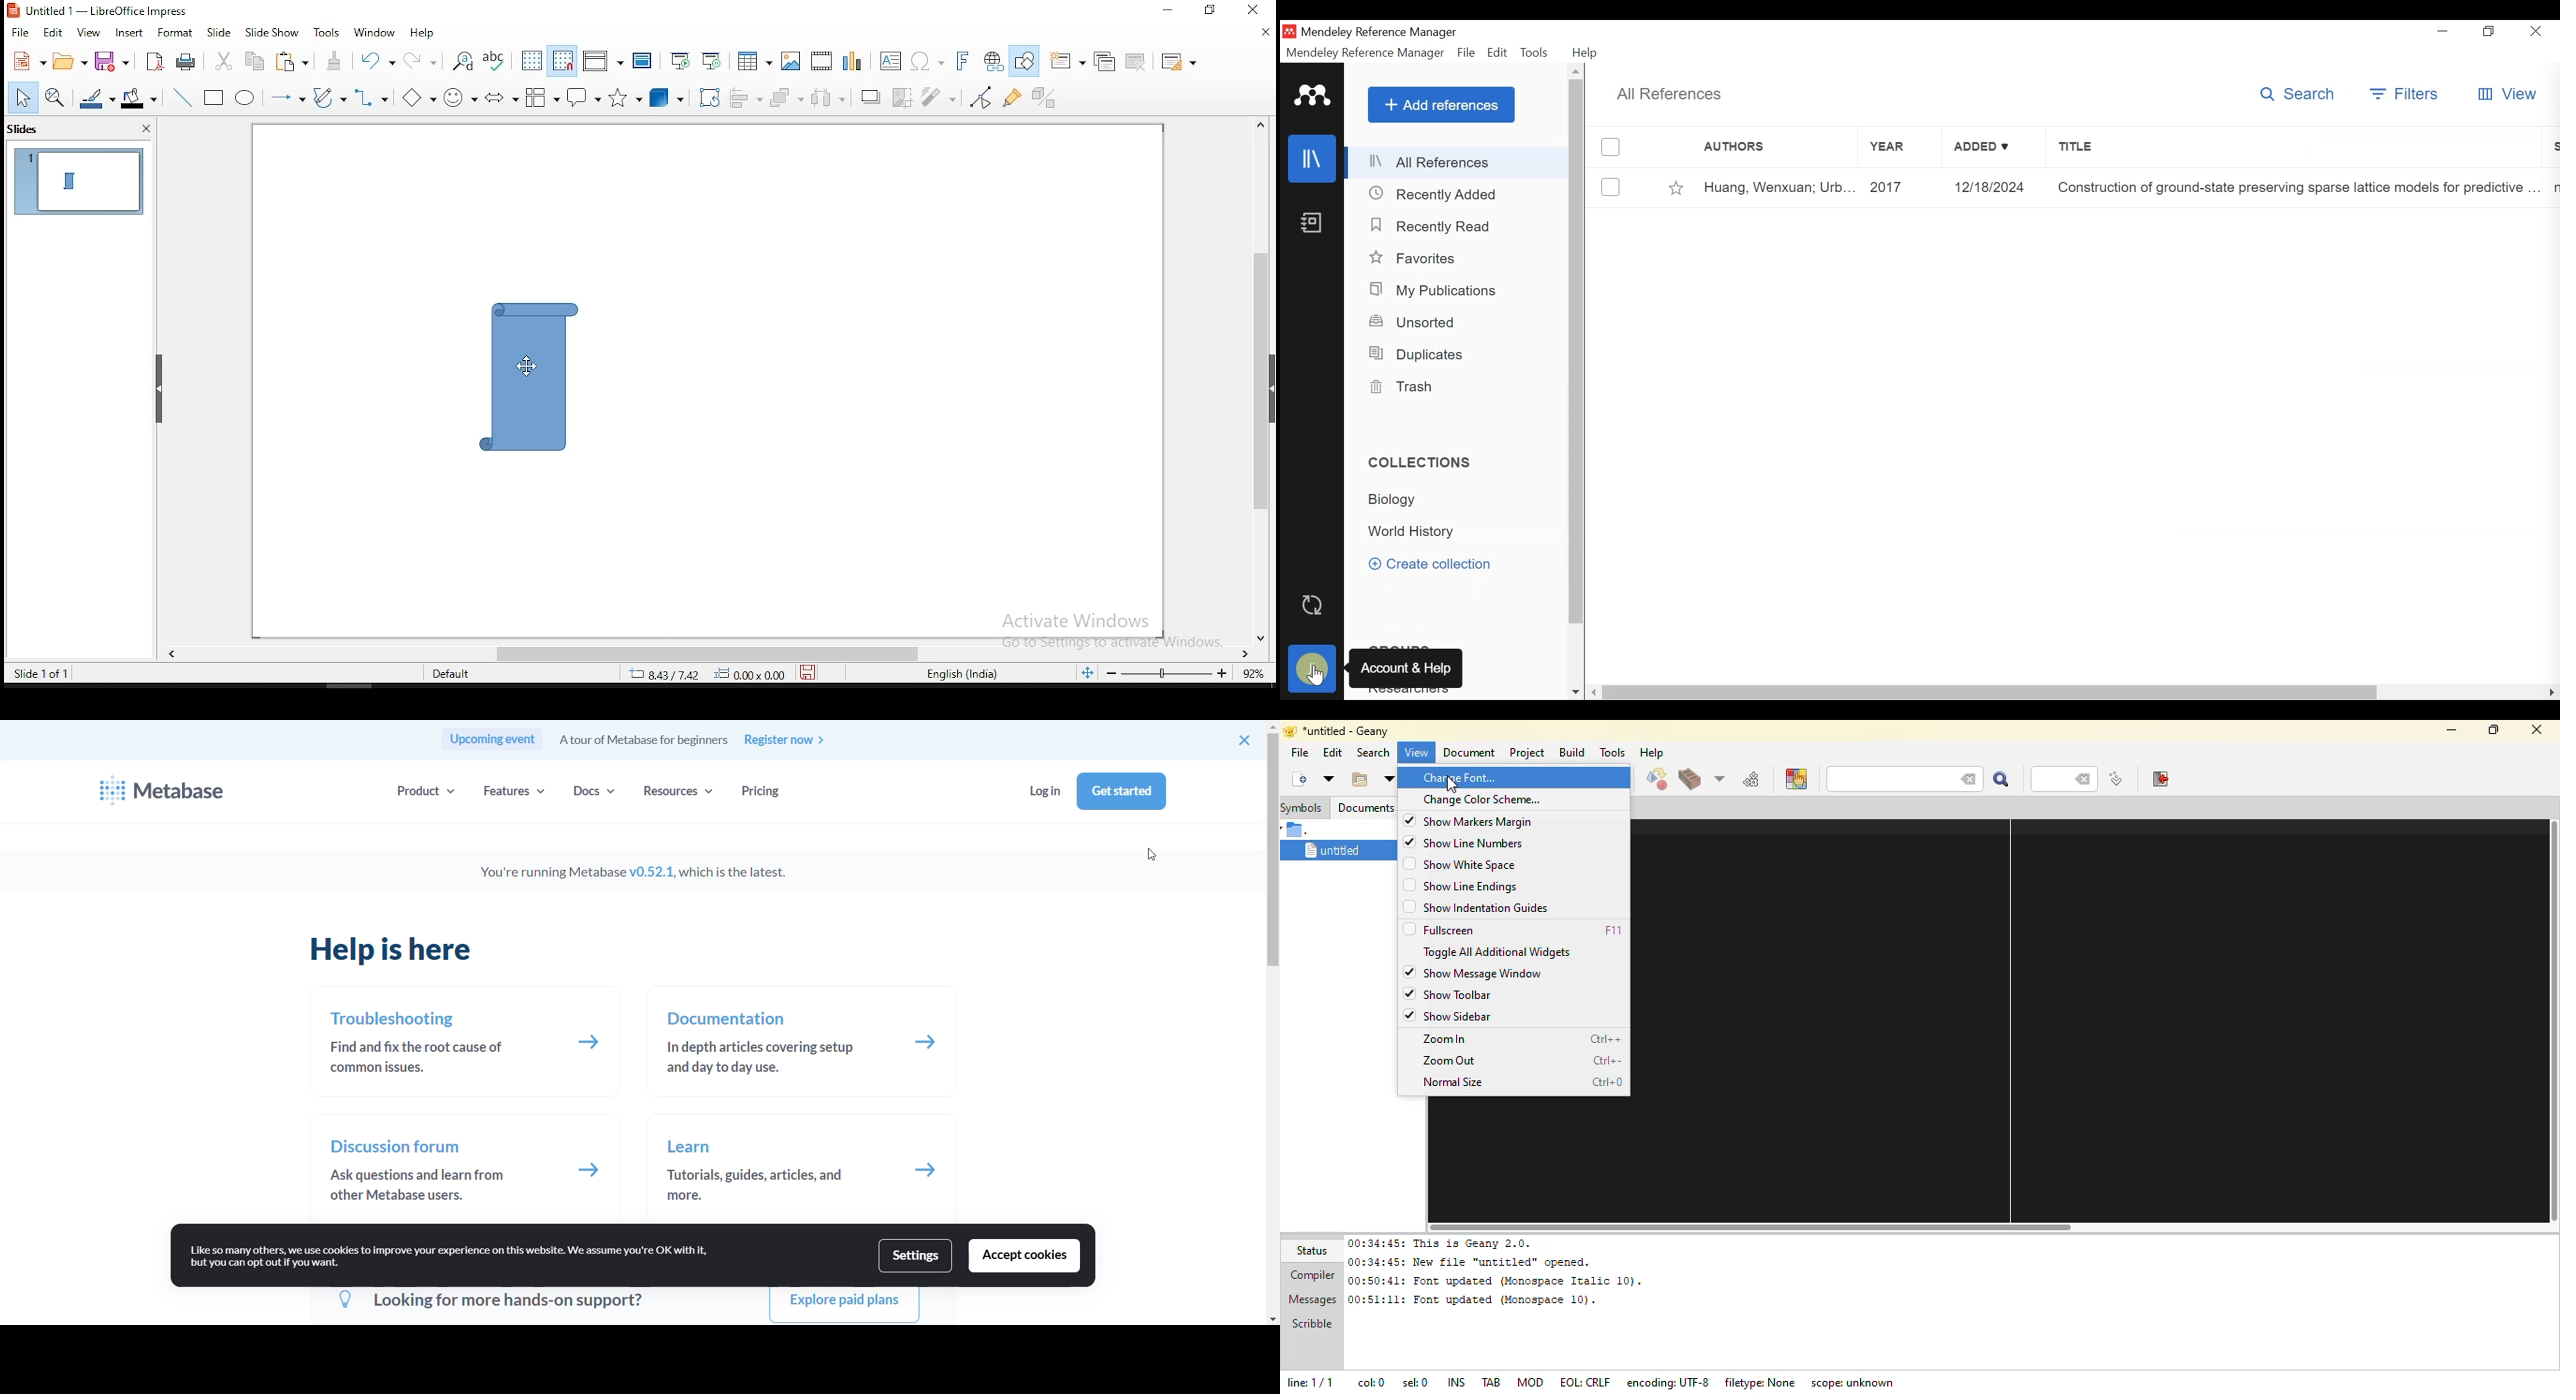  I want to click on Collections, so click(1419, 463).